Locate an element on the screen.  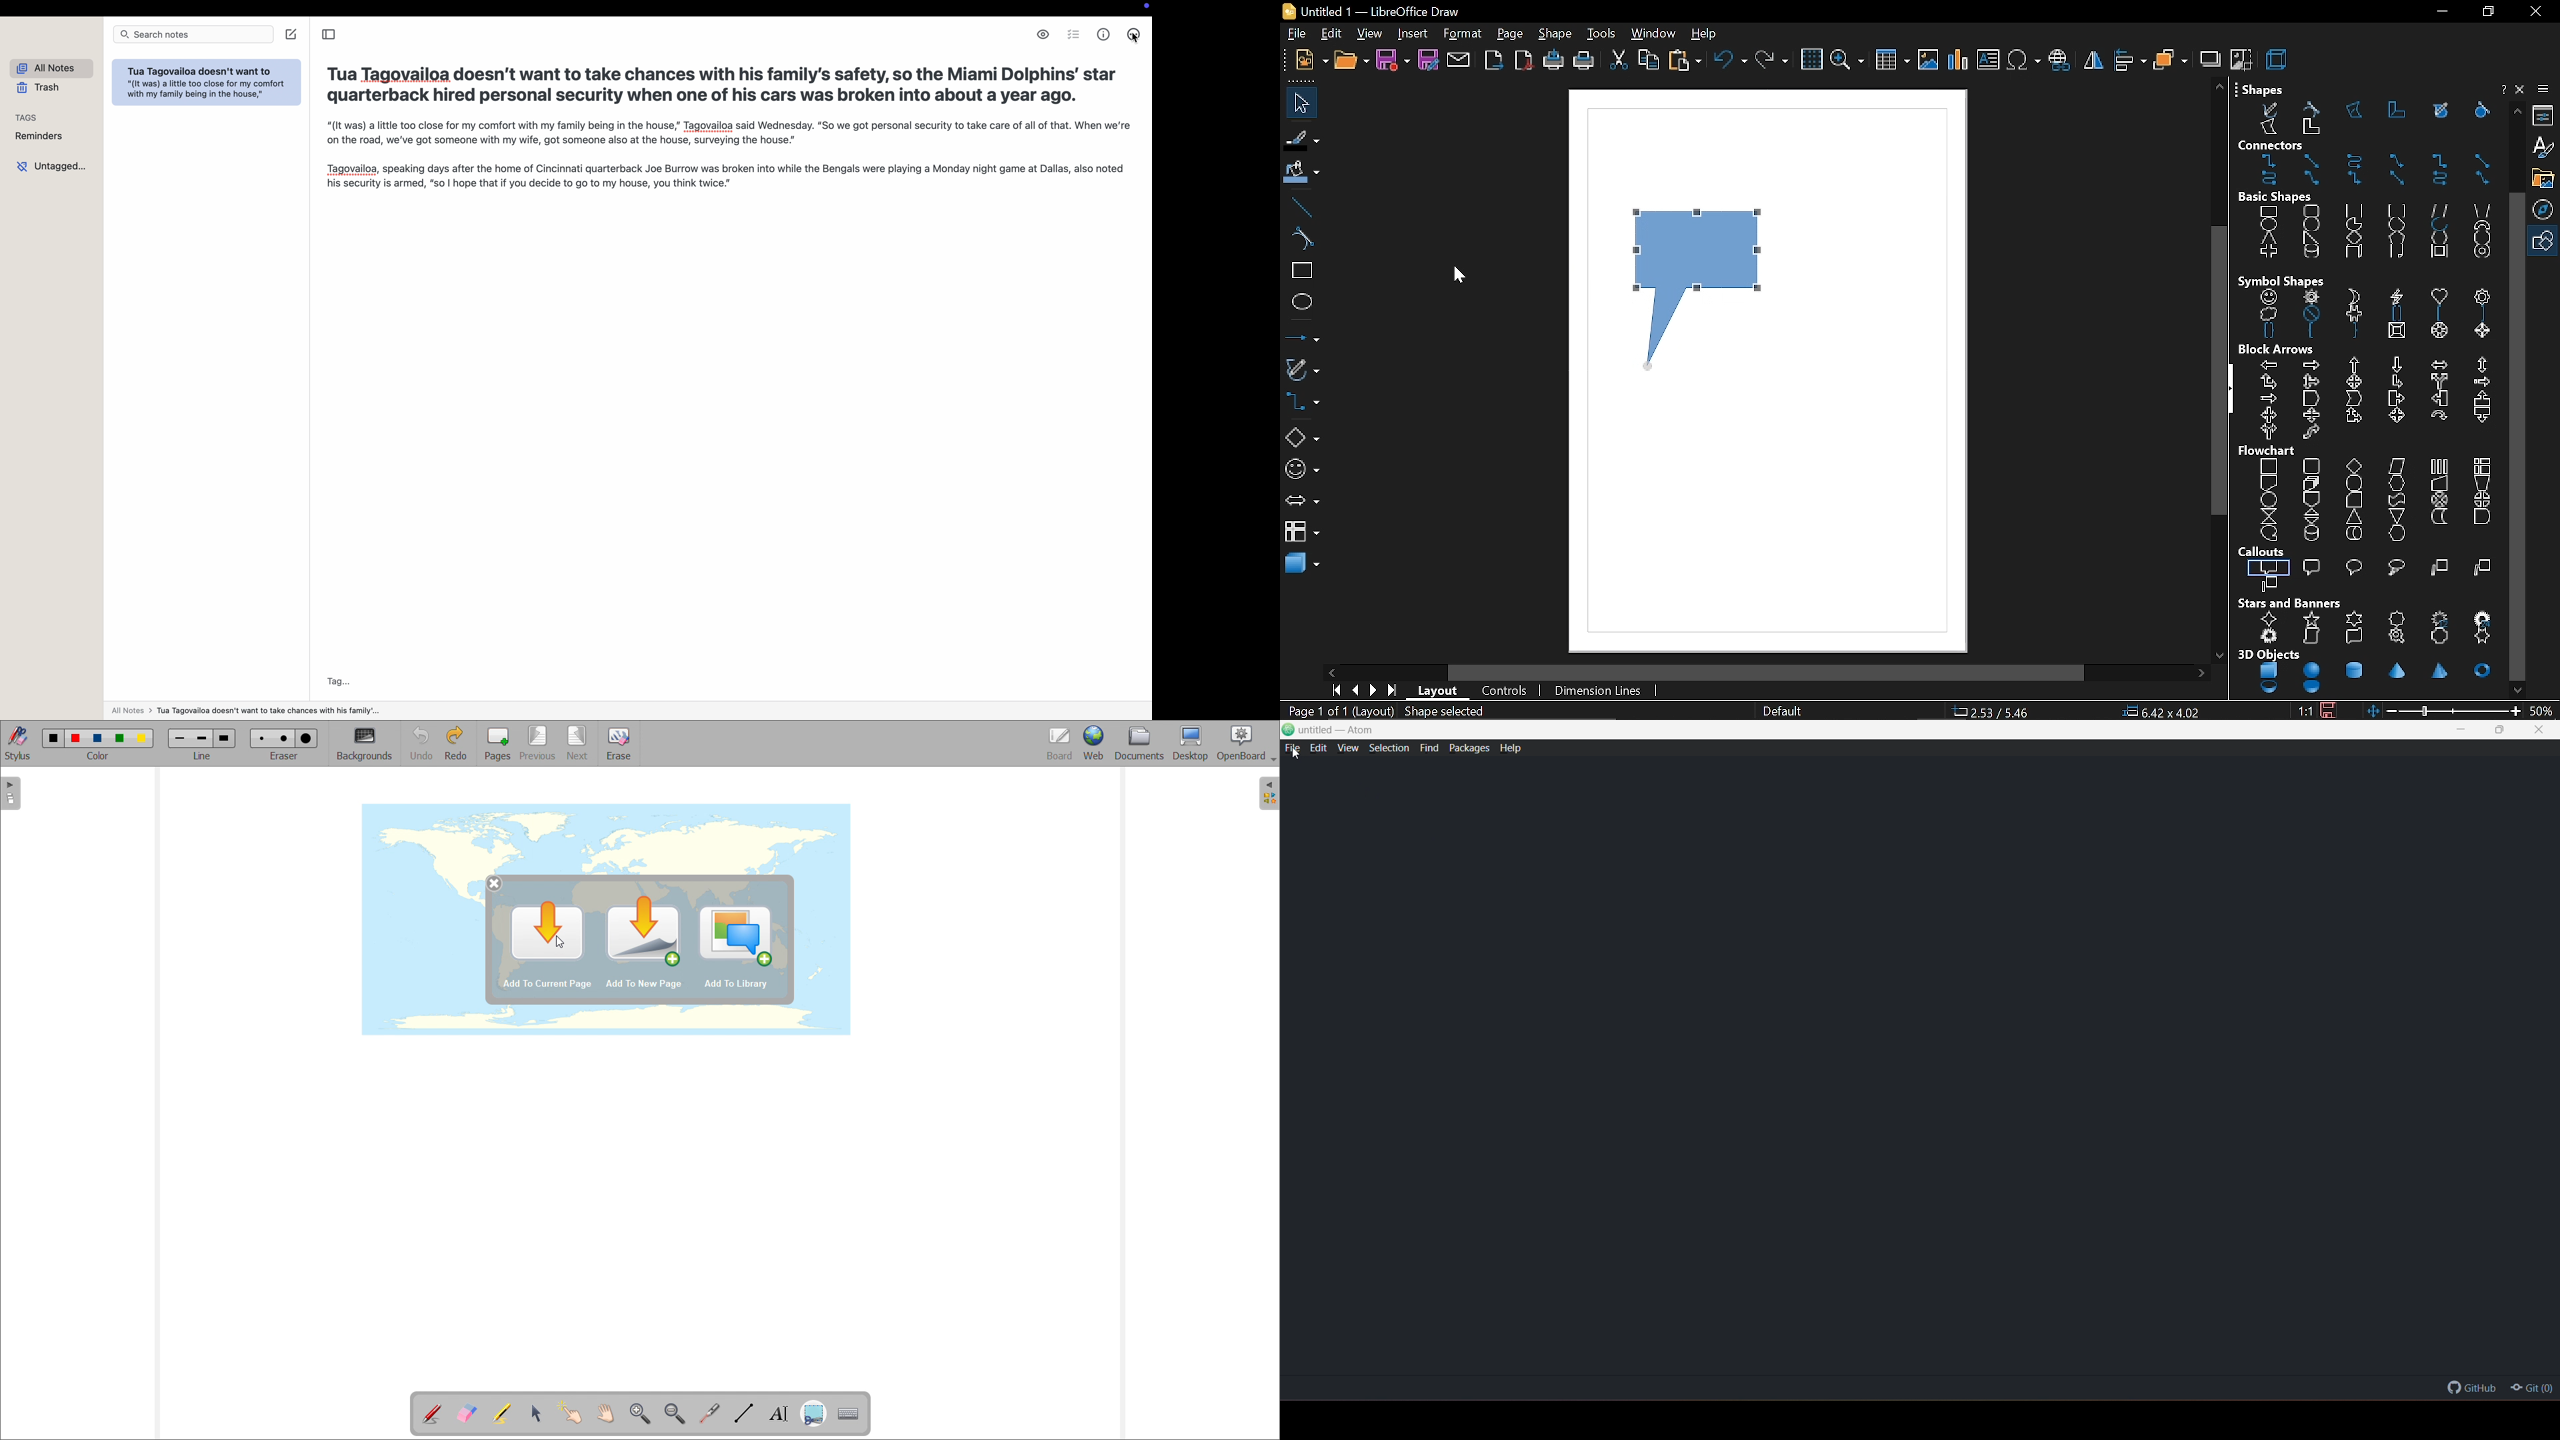
line 3 is located at coordinates (2270, 583).